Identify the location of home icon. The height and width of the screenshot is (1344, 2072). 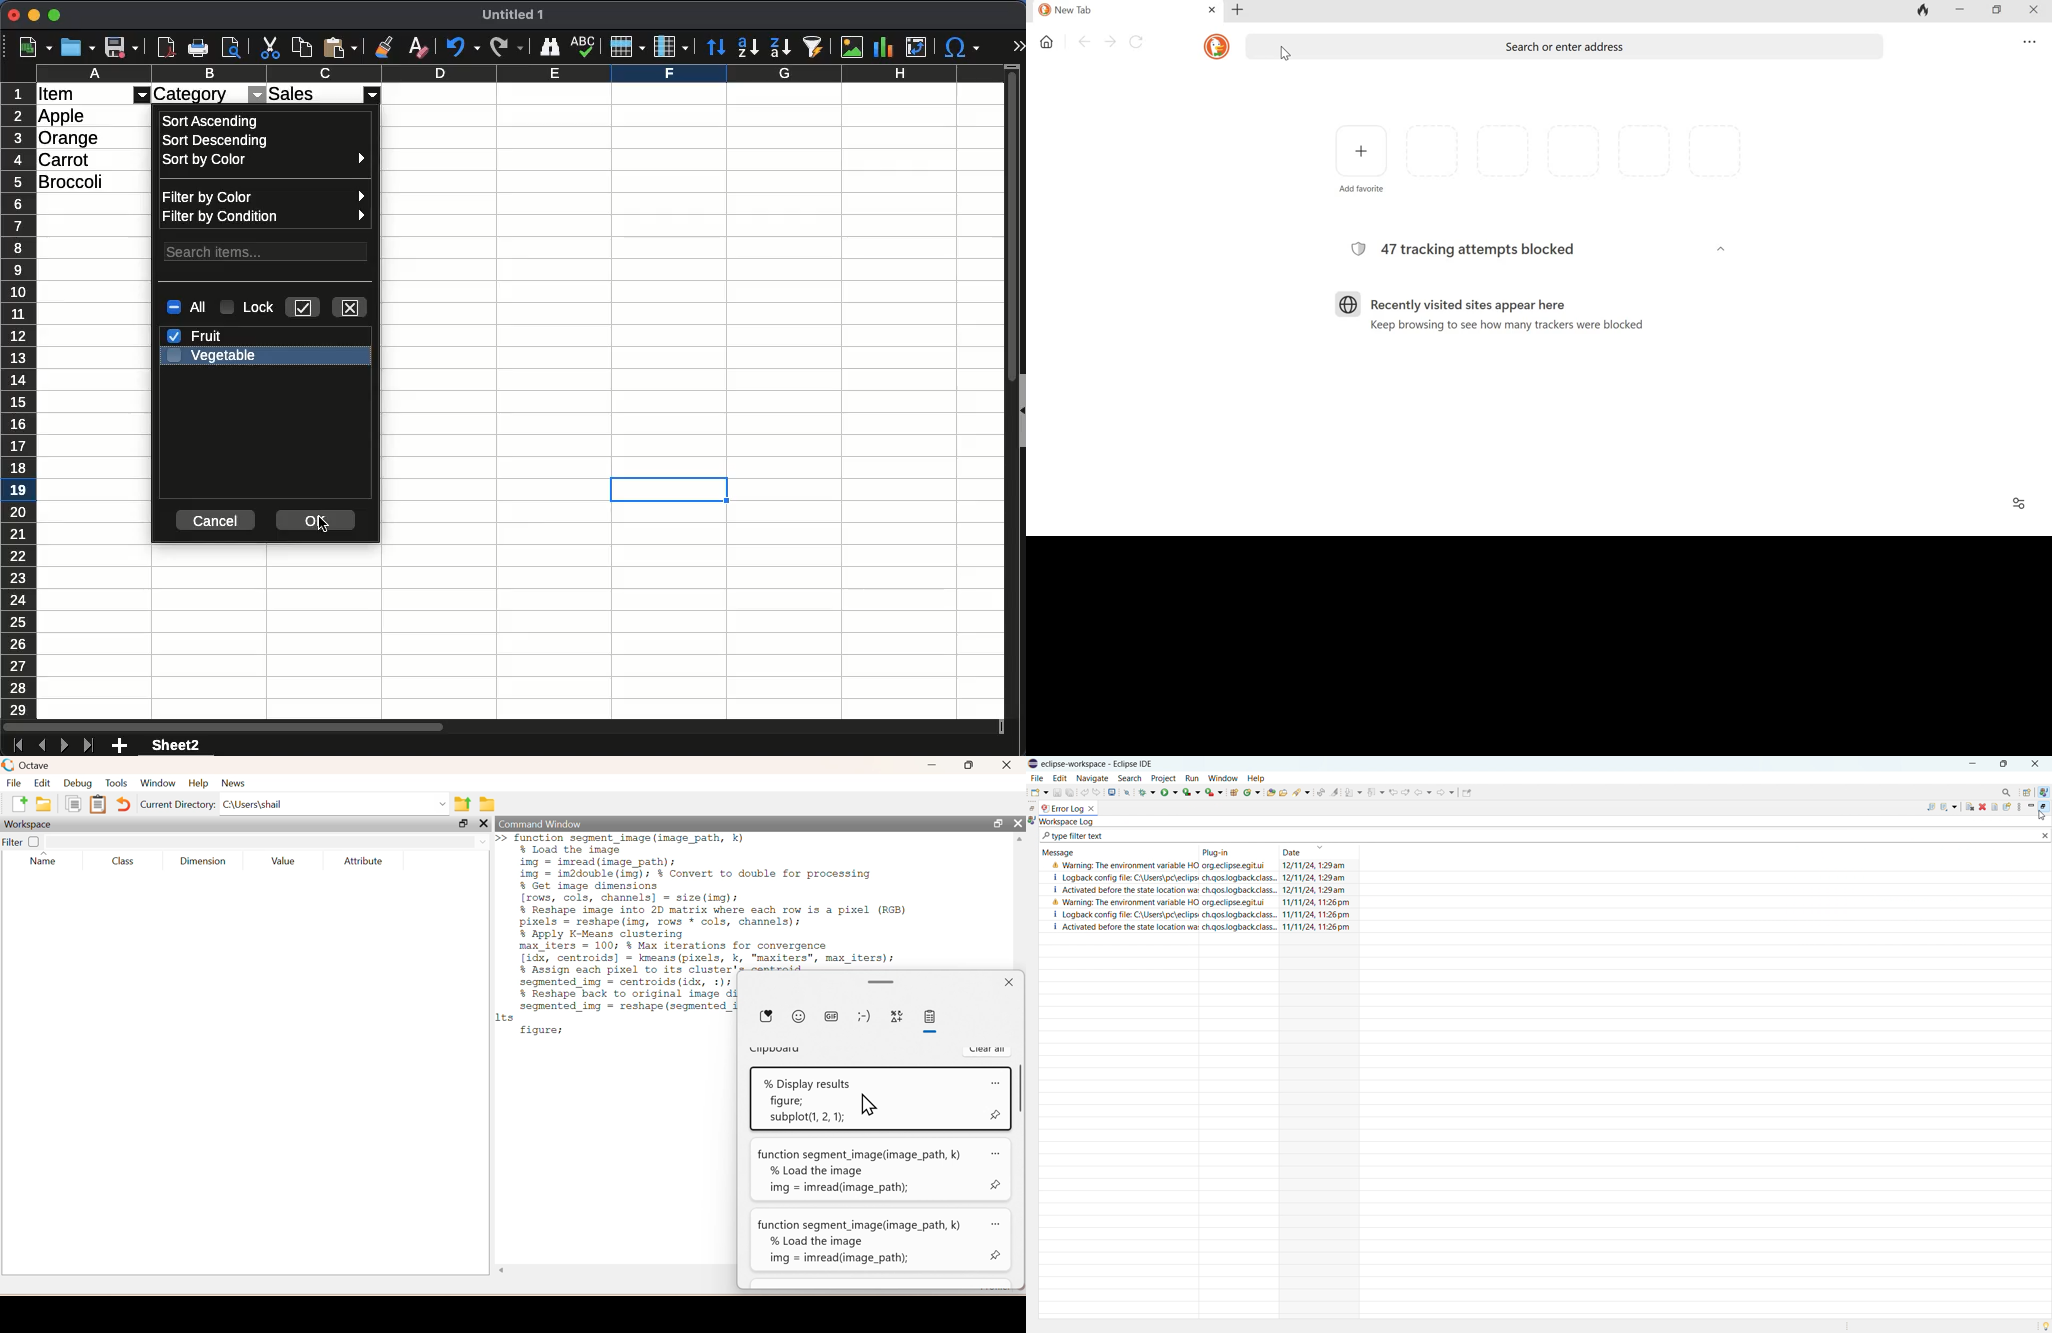
(1047, 43).